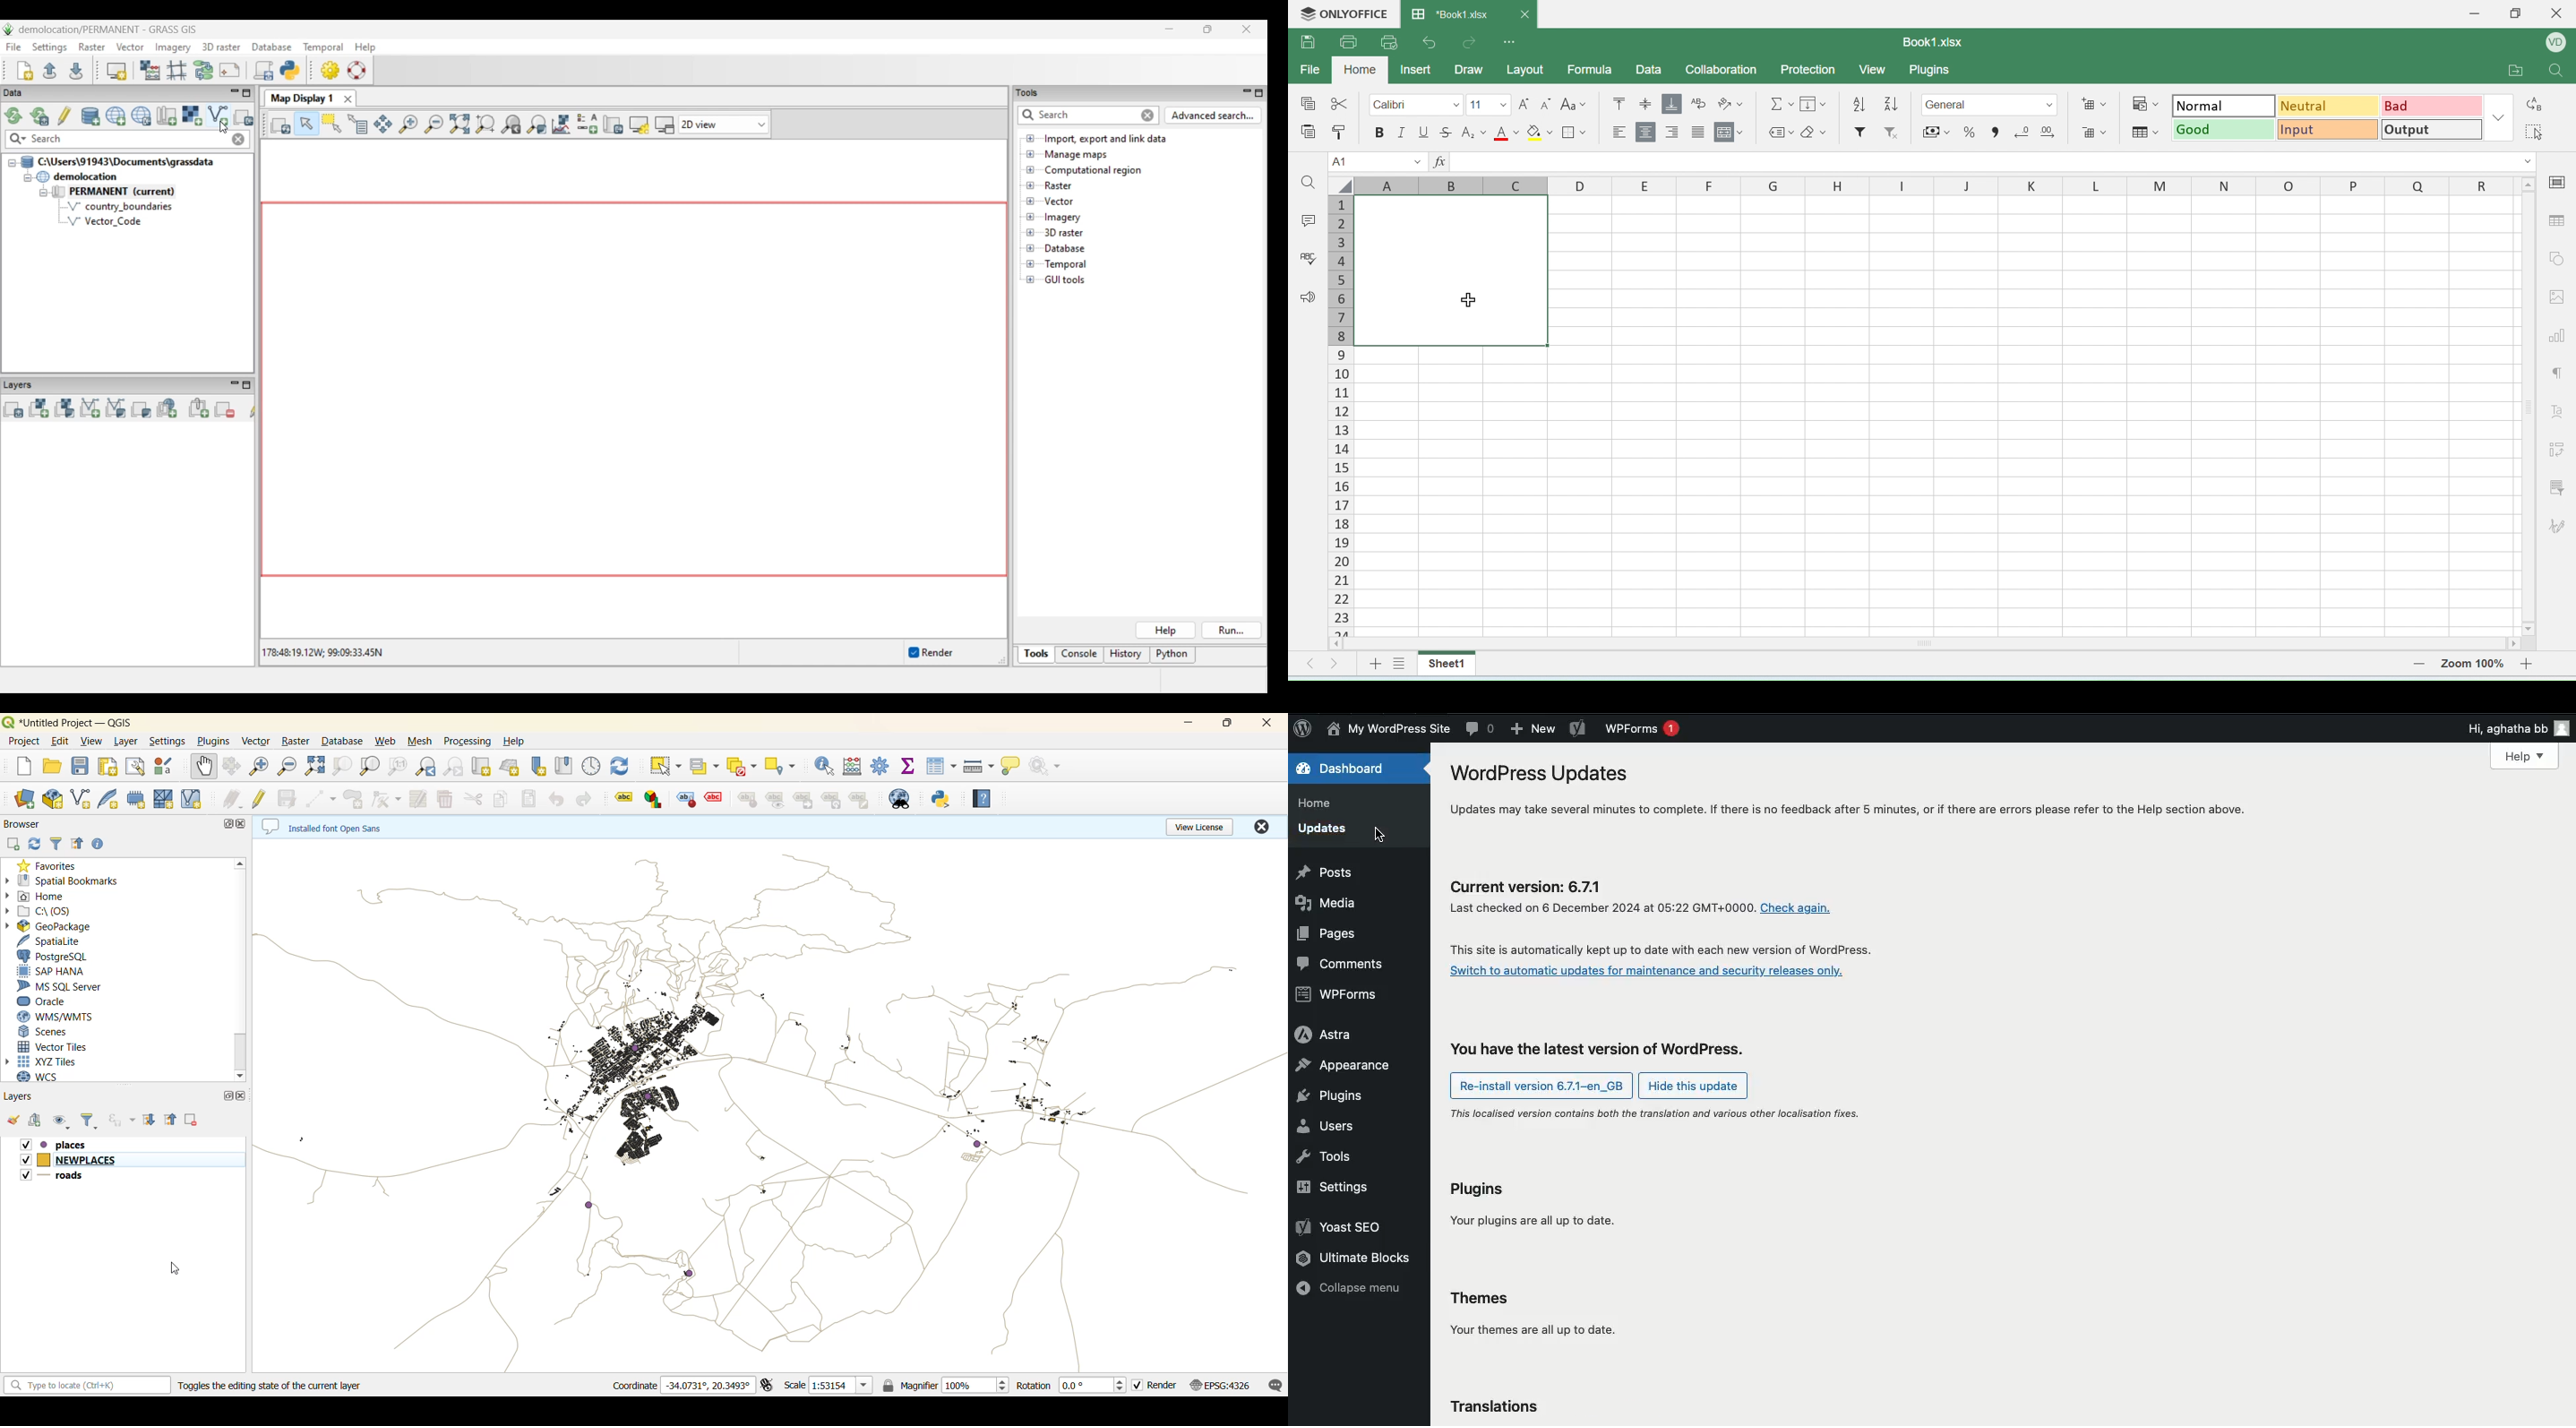 This screenshot has height=1428, width=2576. What do you see at coordinates (1325, 873) in the screenshot?
I see `Posts` at bounding box center [1325, 873].